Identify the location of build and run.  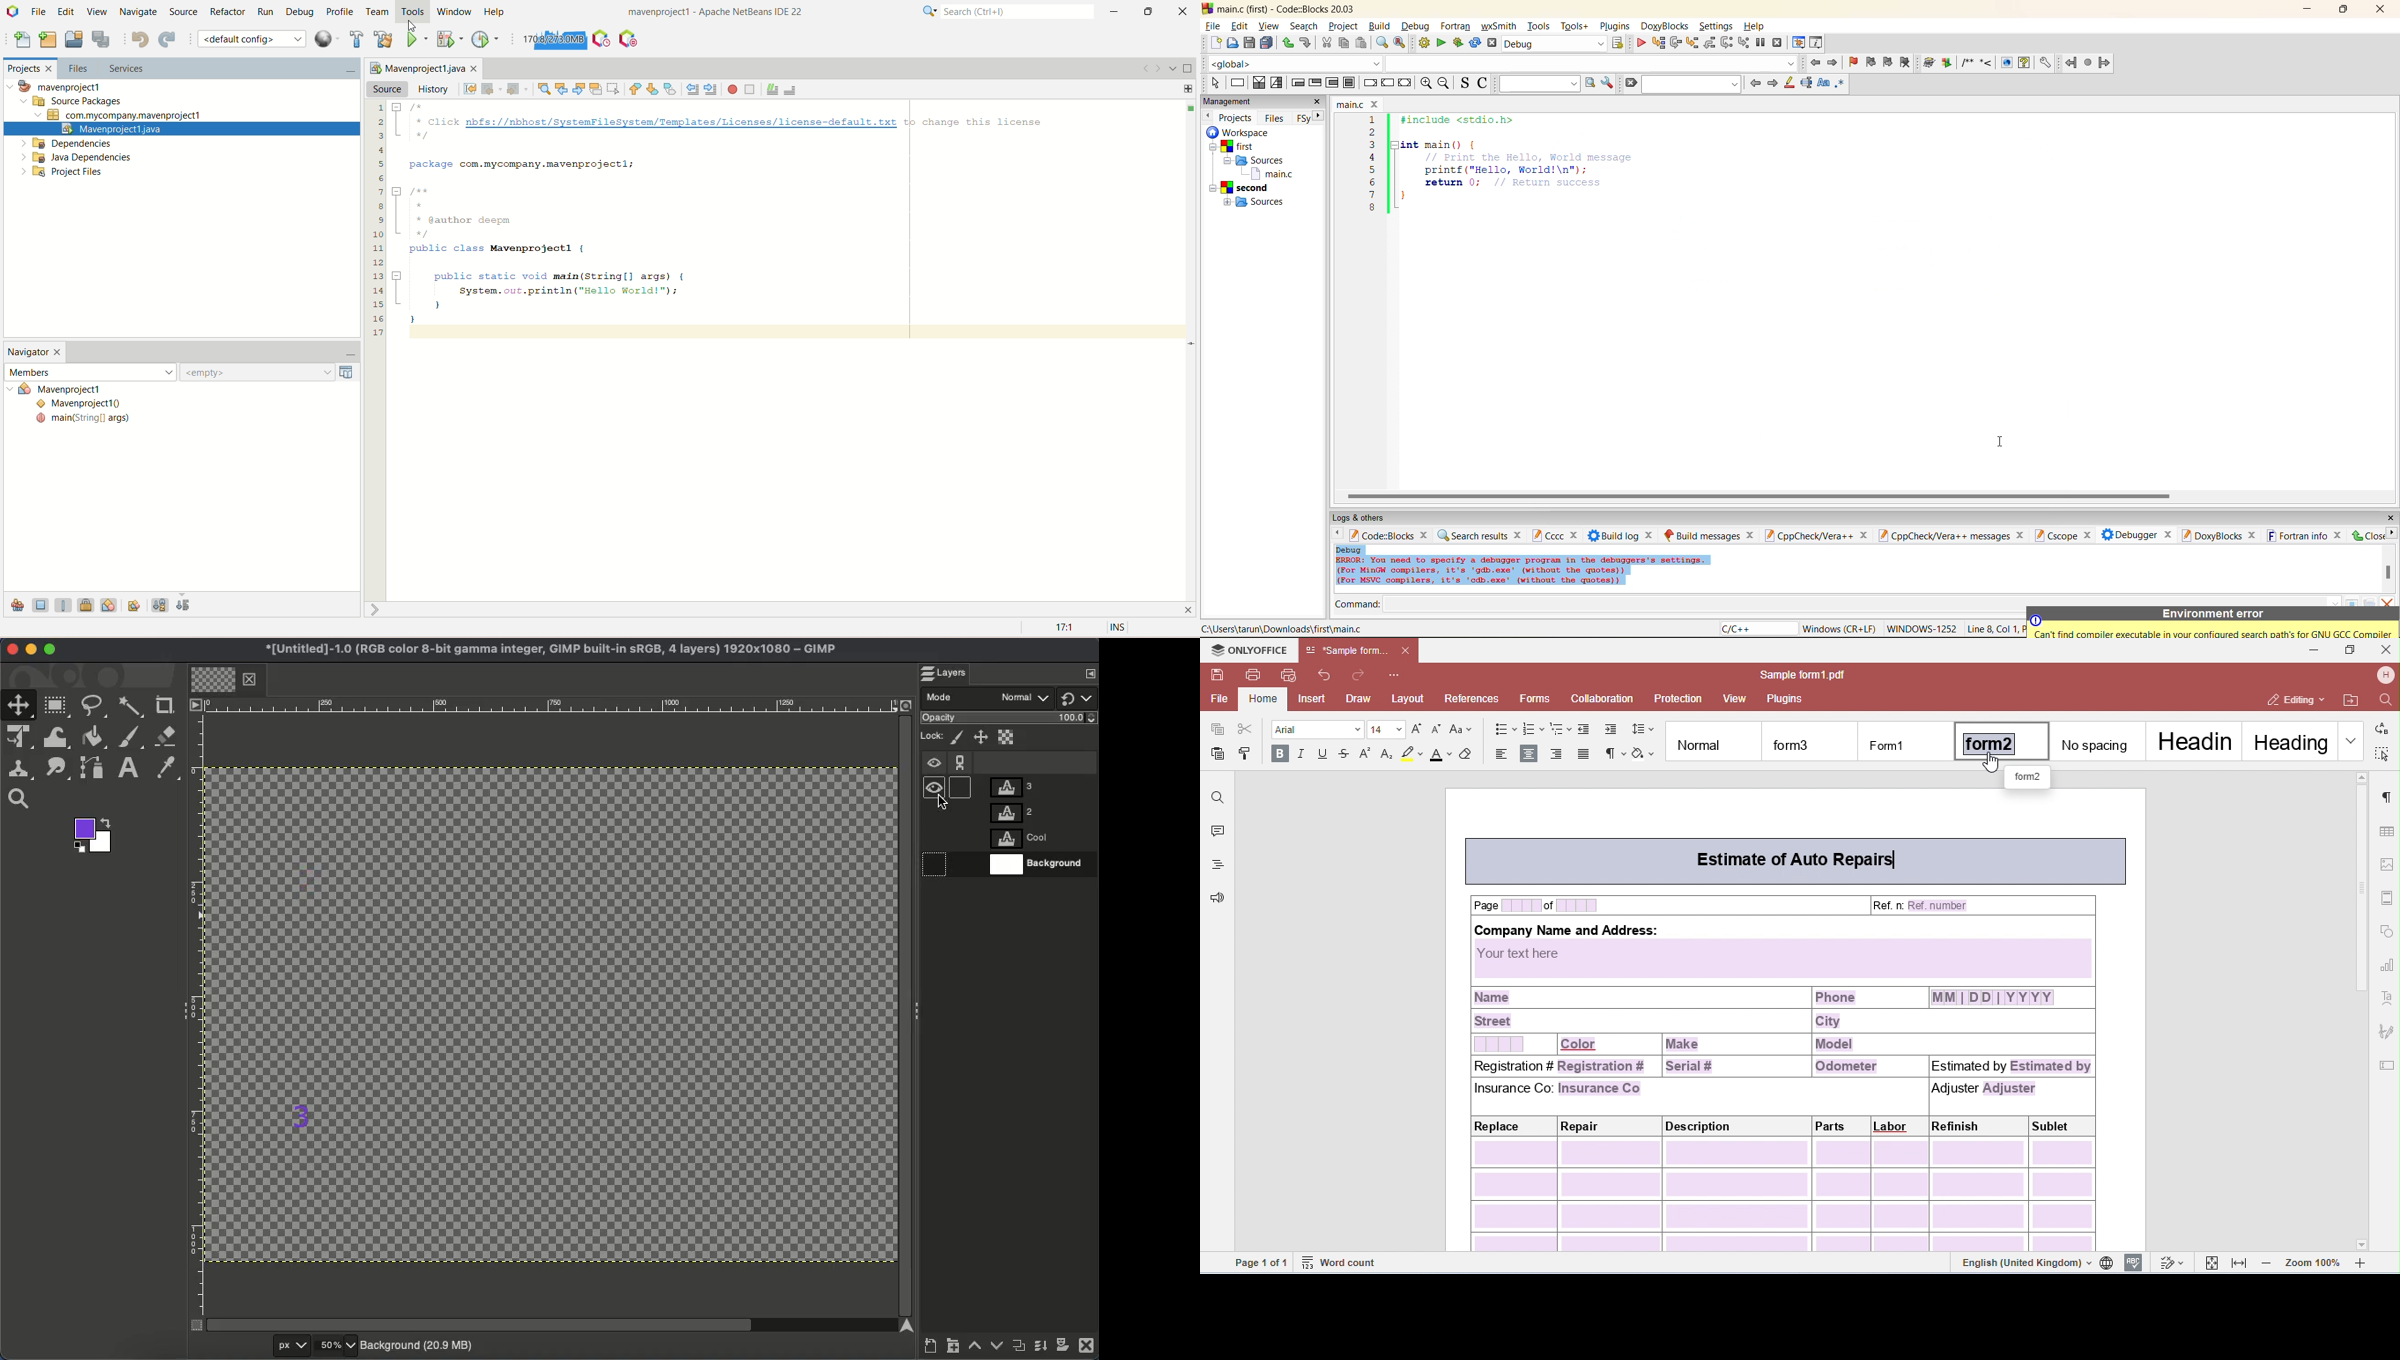
(1458, 43).